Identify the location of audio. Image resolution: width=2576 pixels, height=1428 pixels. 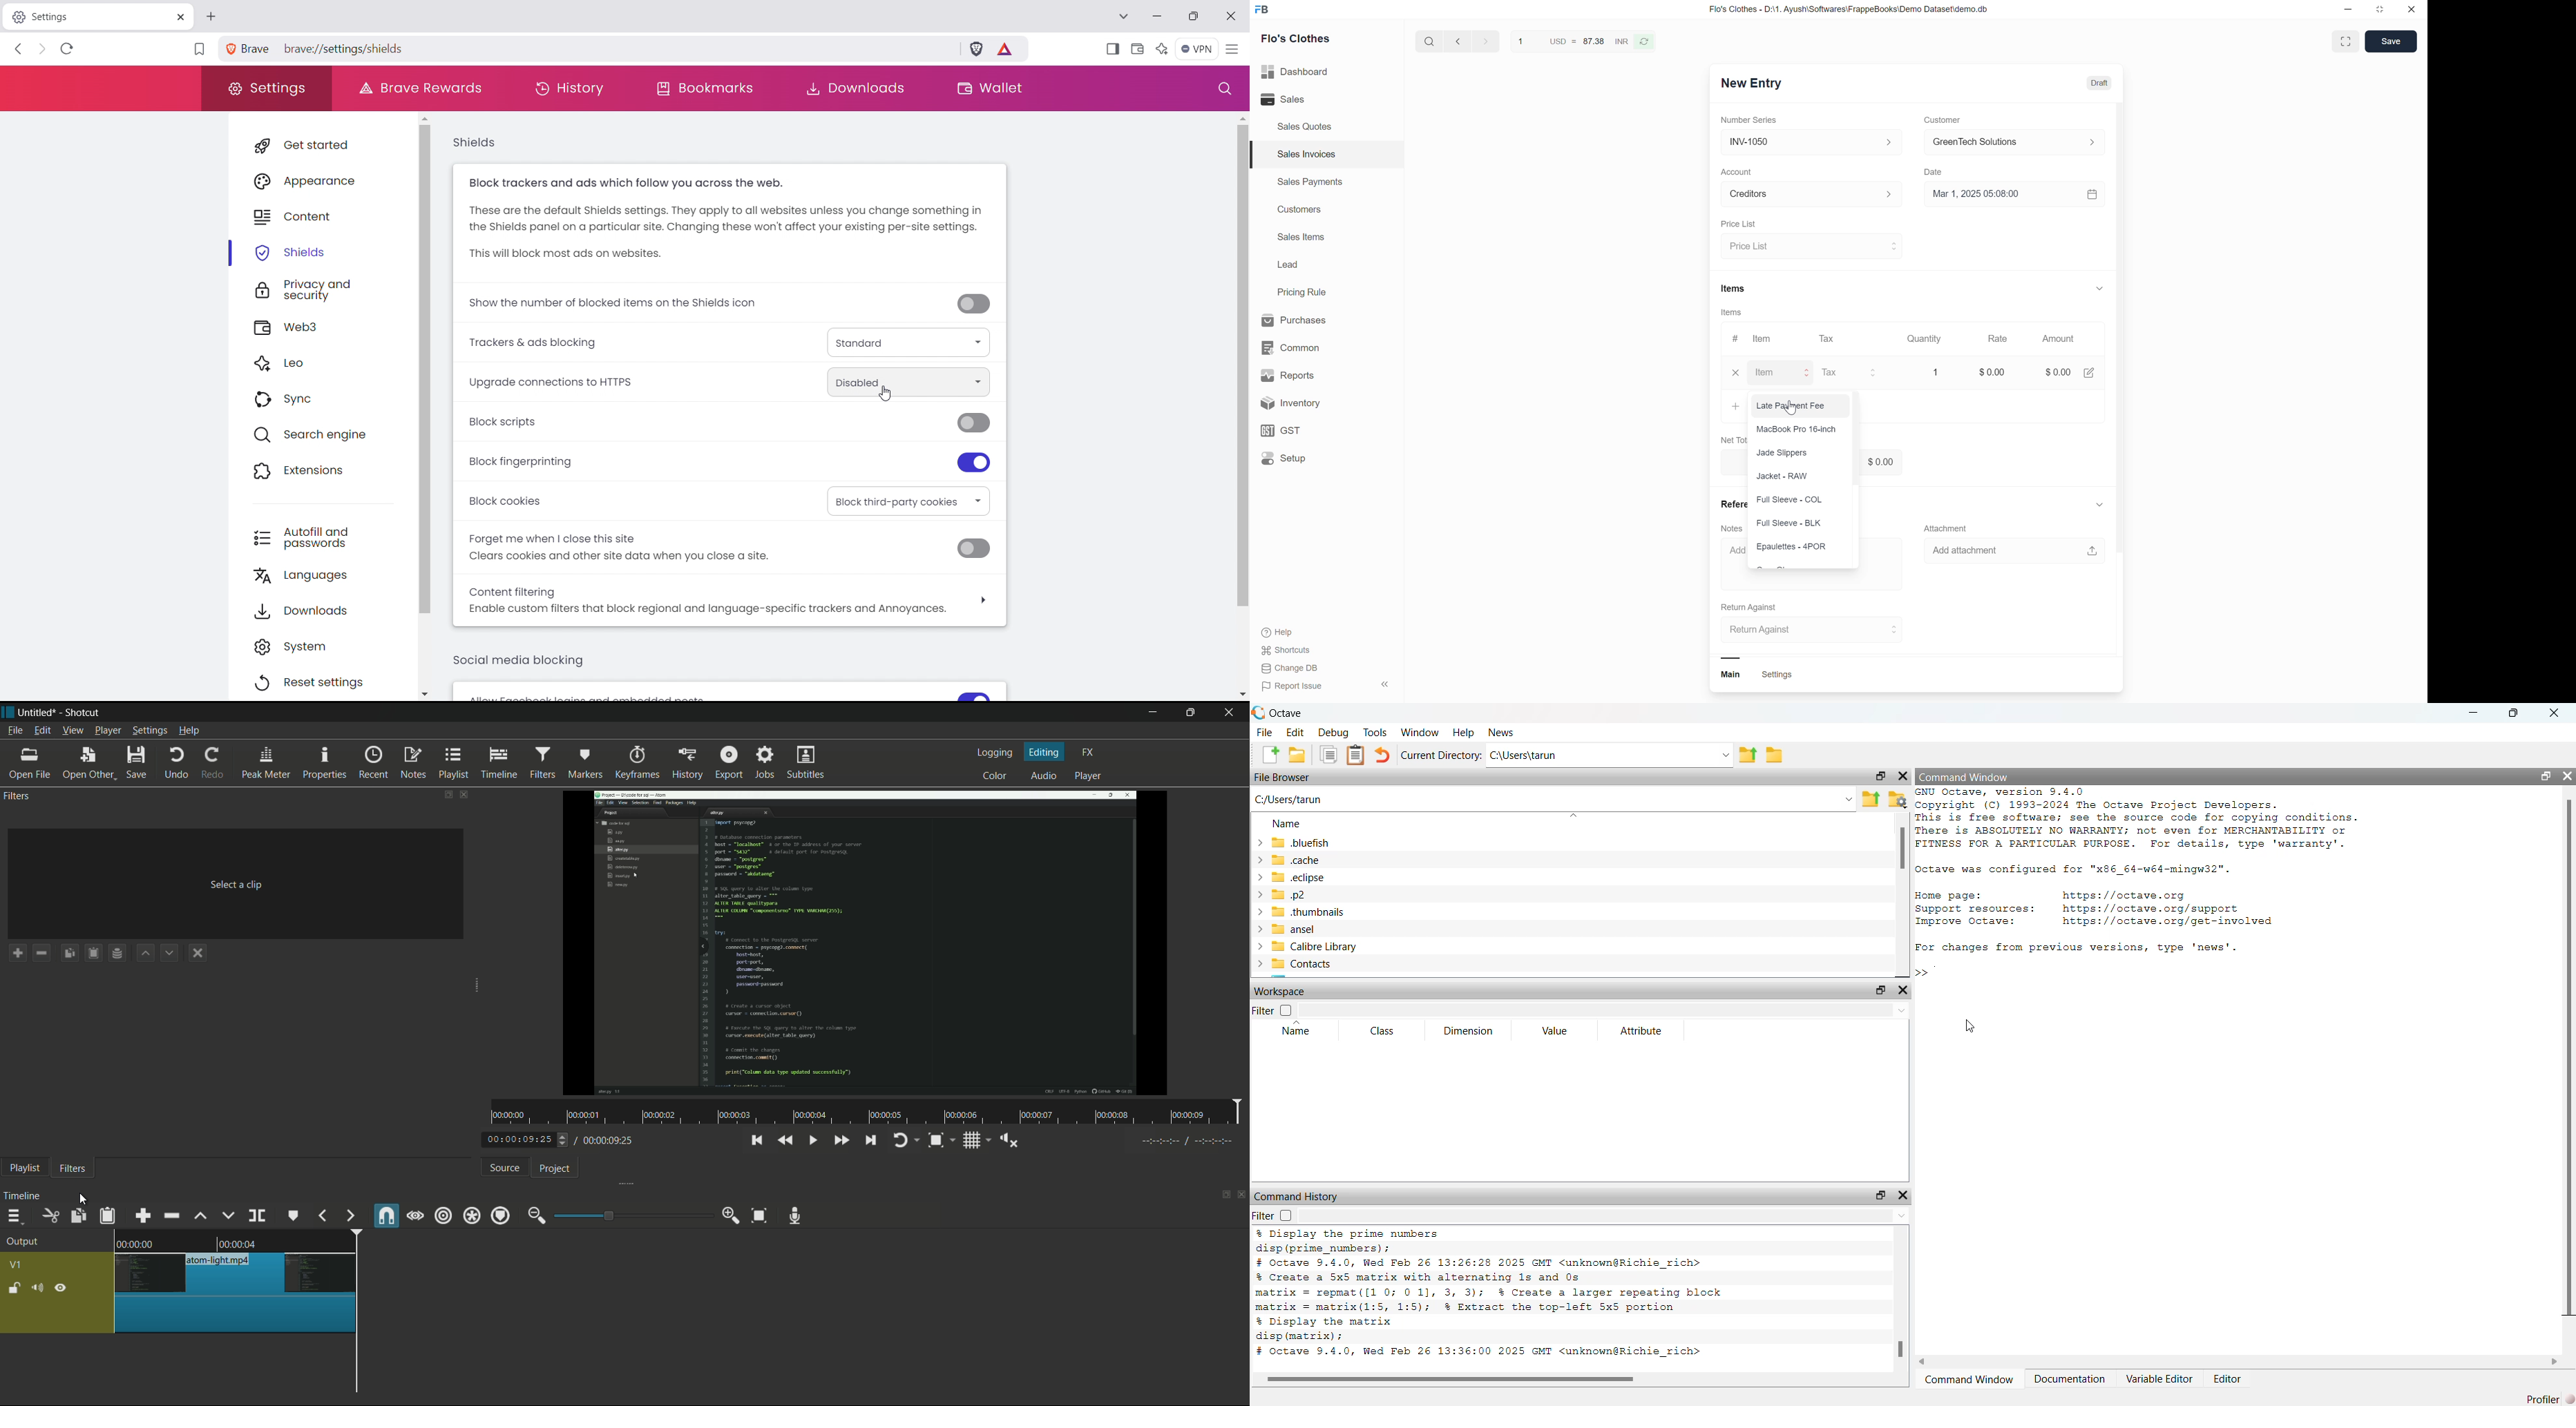
(1045, 775).